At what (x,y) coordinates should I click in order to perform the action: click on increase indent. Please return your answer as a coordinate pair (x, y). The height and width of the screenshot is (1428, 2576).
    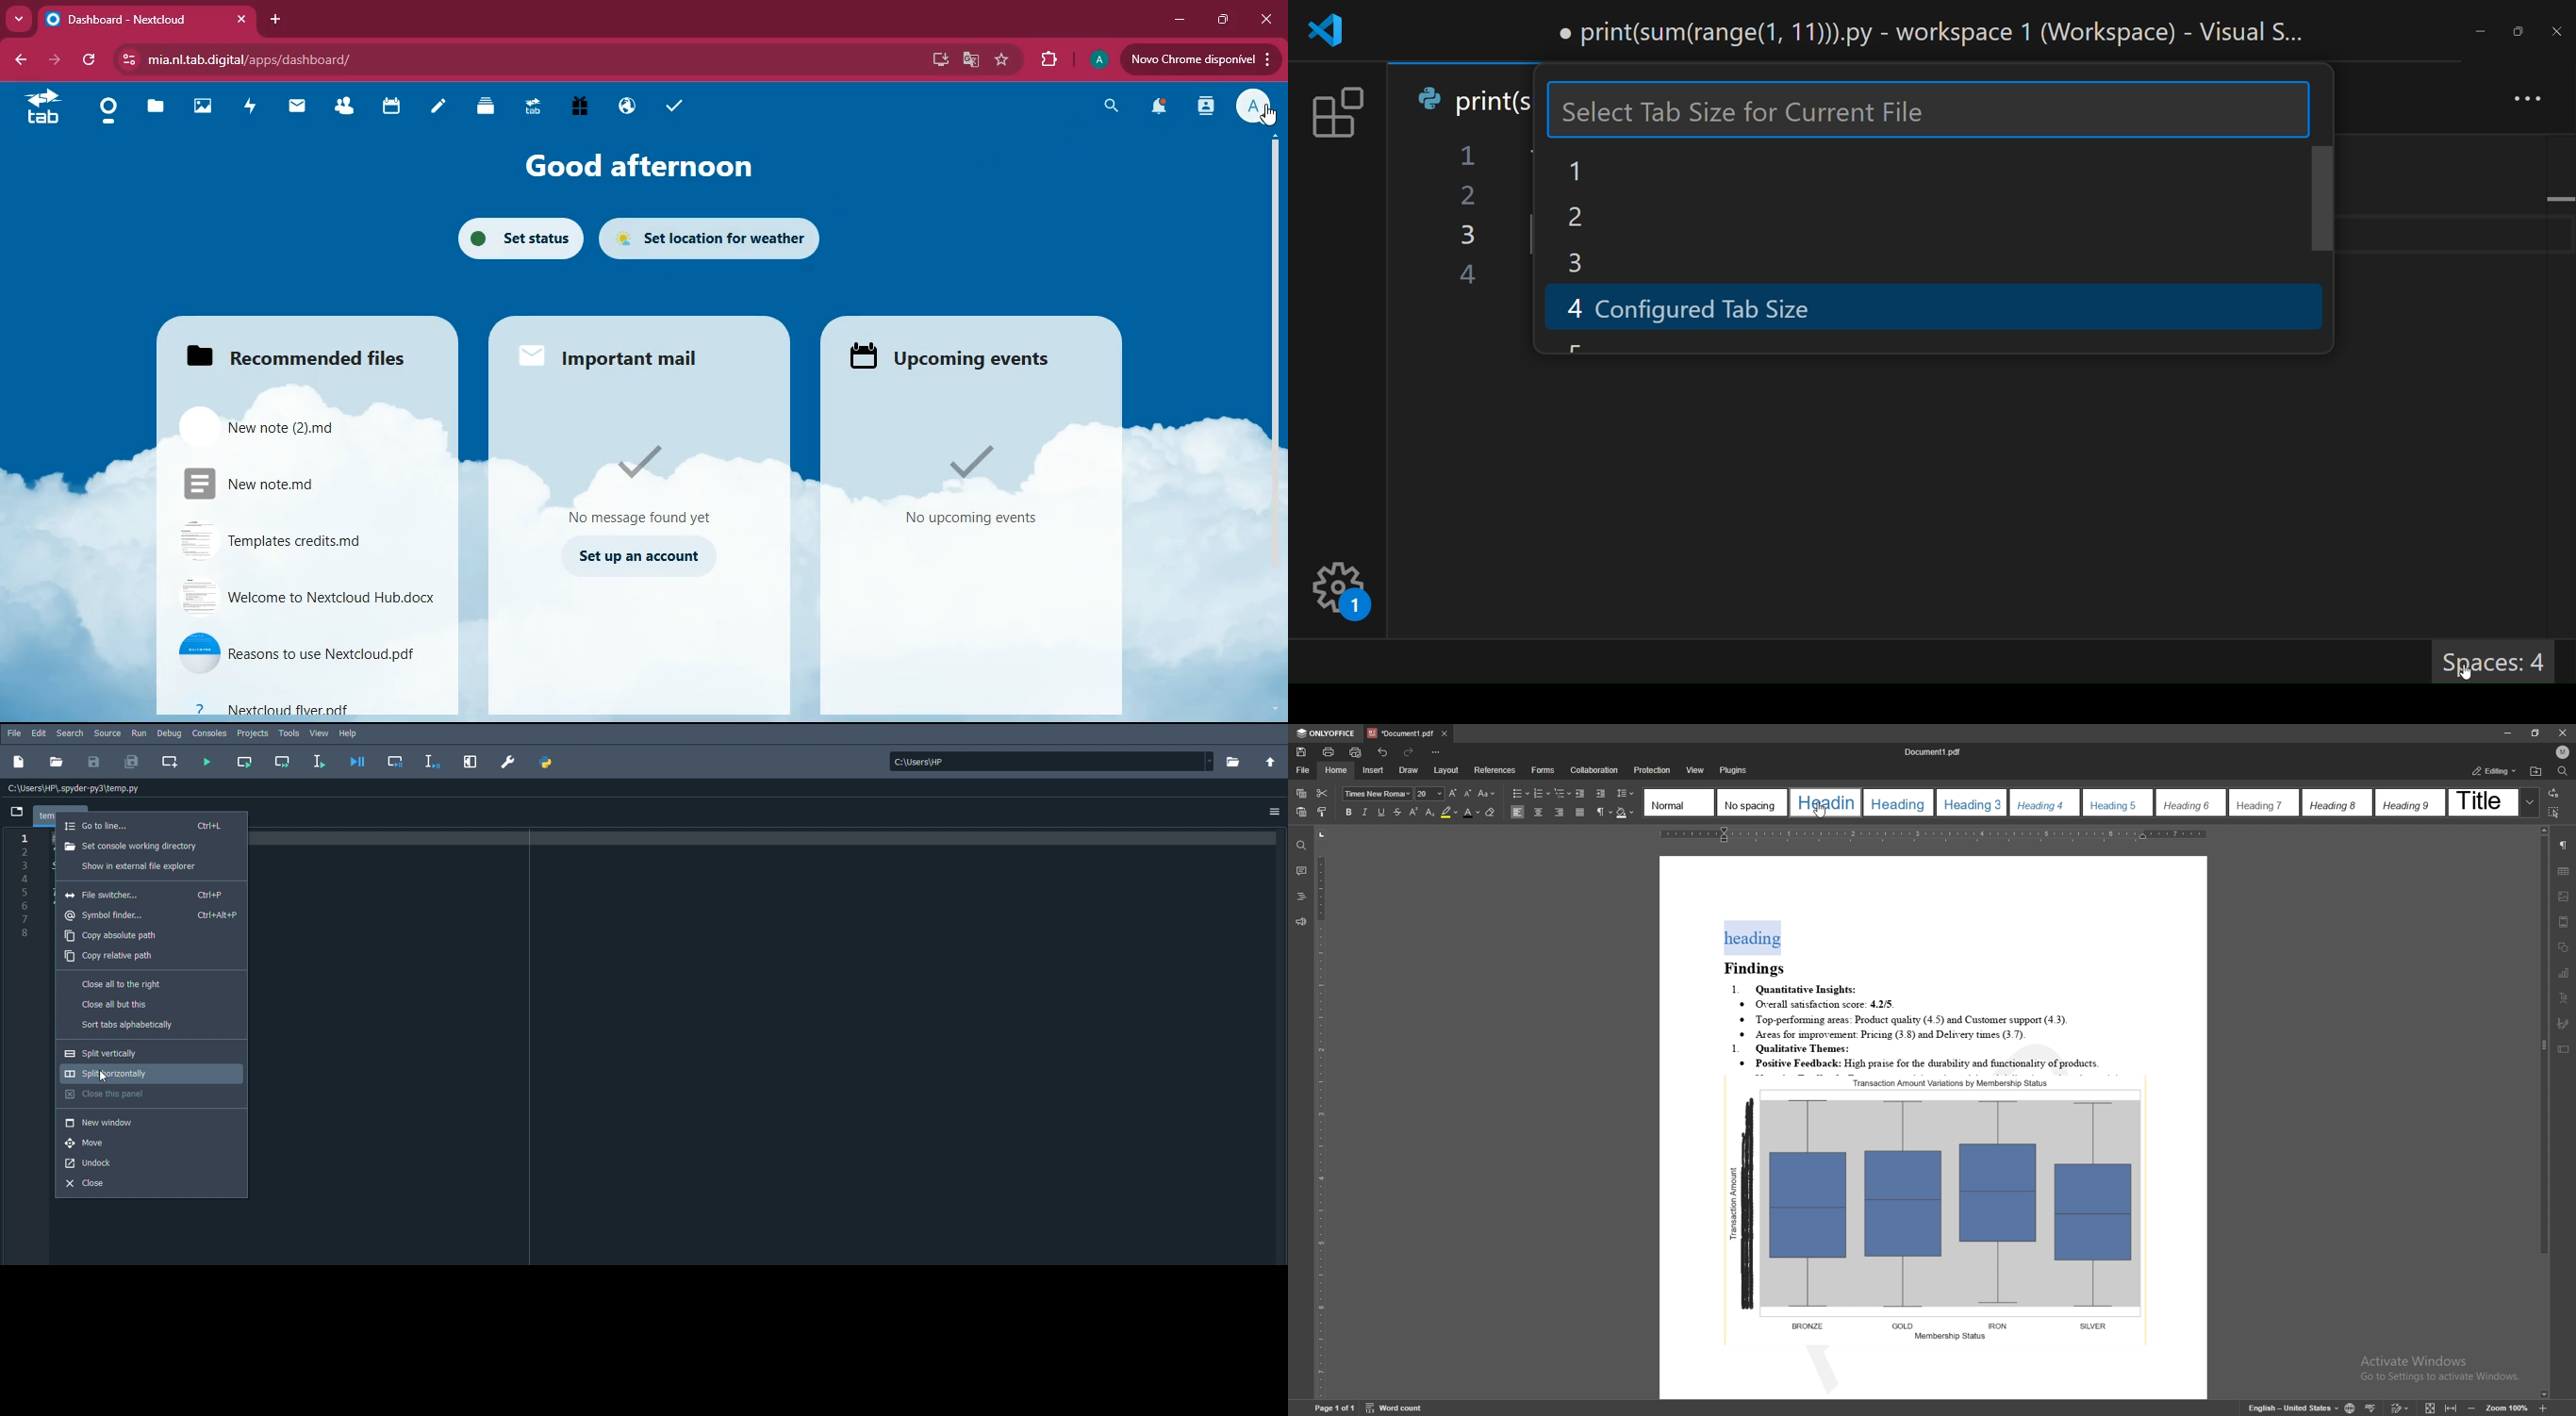
    Looking at the image, I should click on (1601, 794).